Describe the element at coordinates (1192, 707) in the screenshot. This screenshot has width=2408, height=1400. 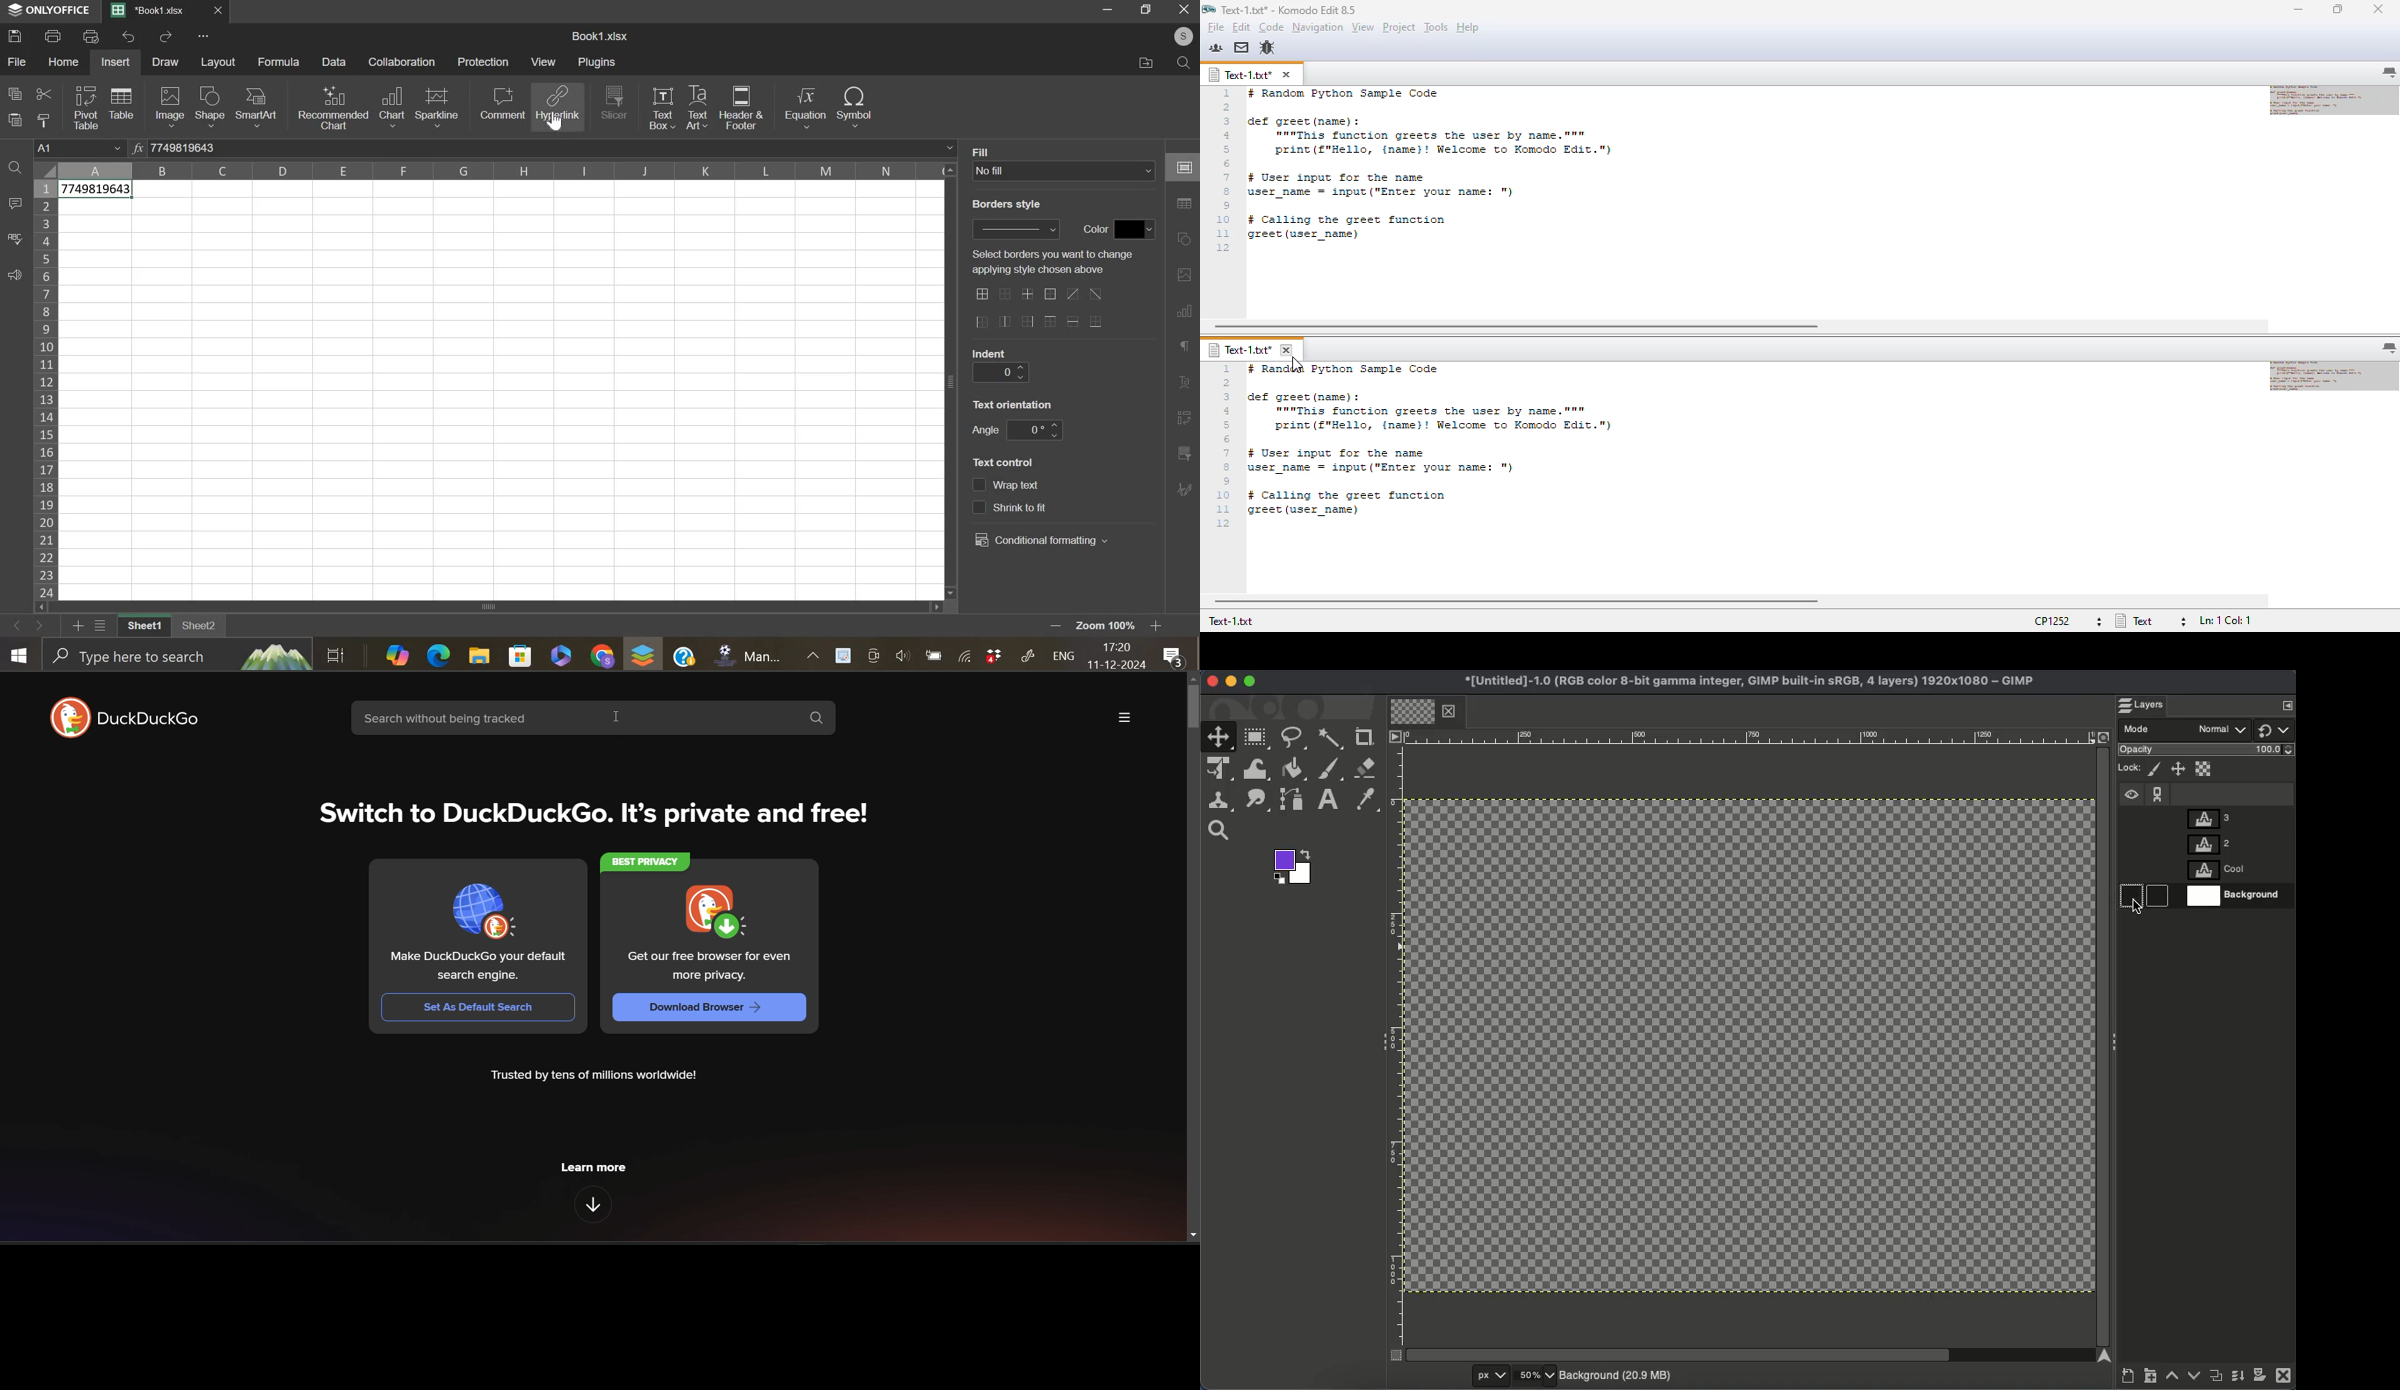
I see `vertical scroll bar` at that location.